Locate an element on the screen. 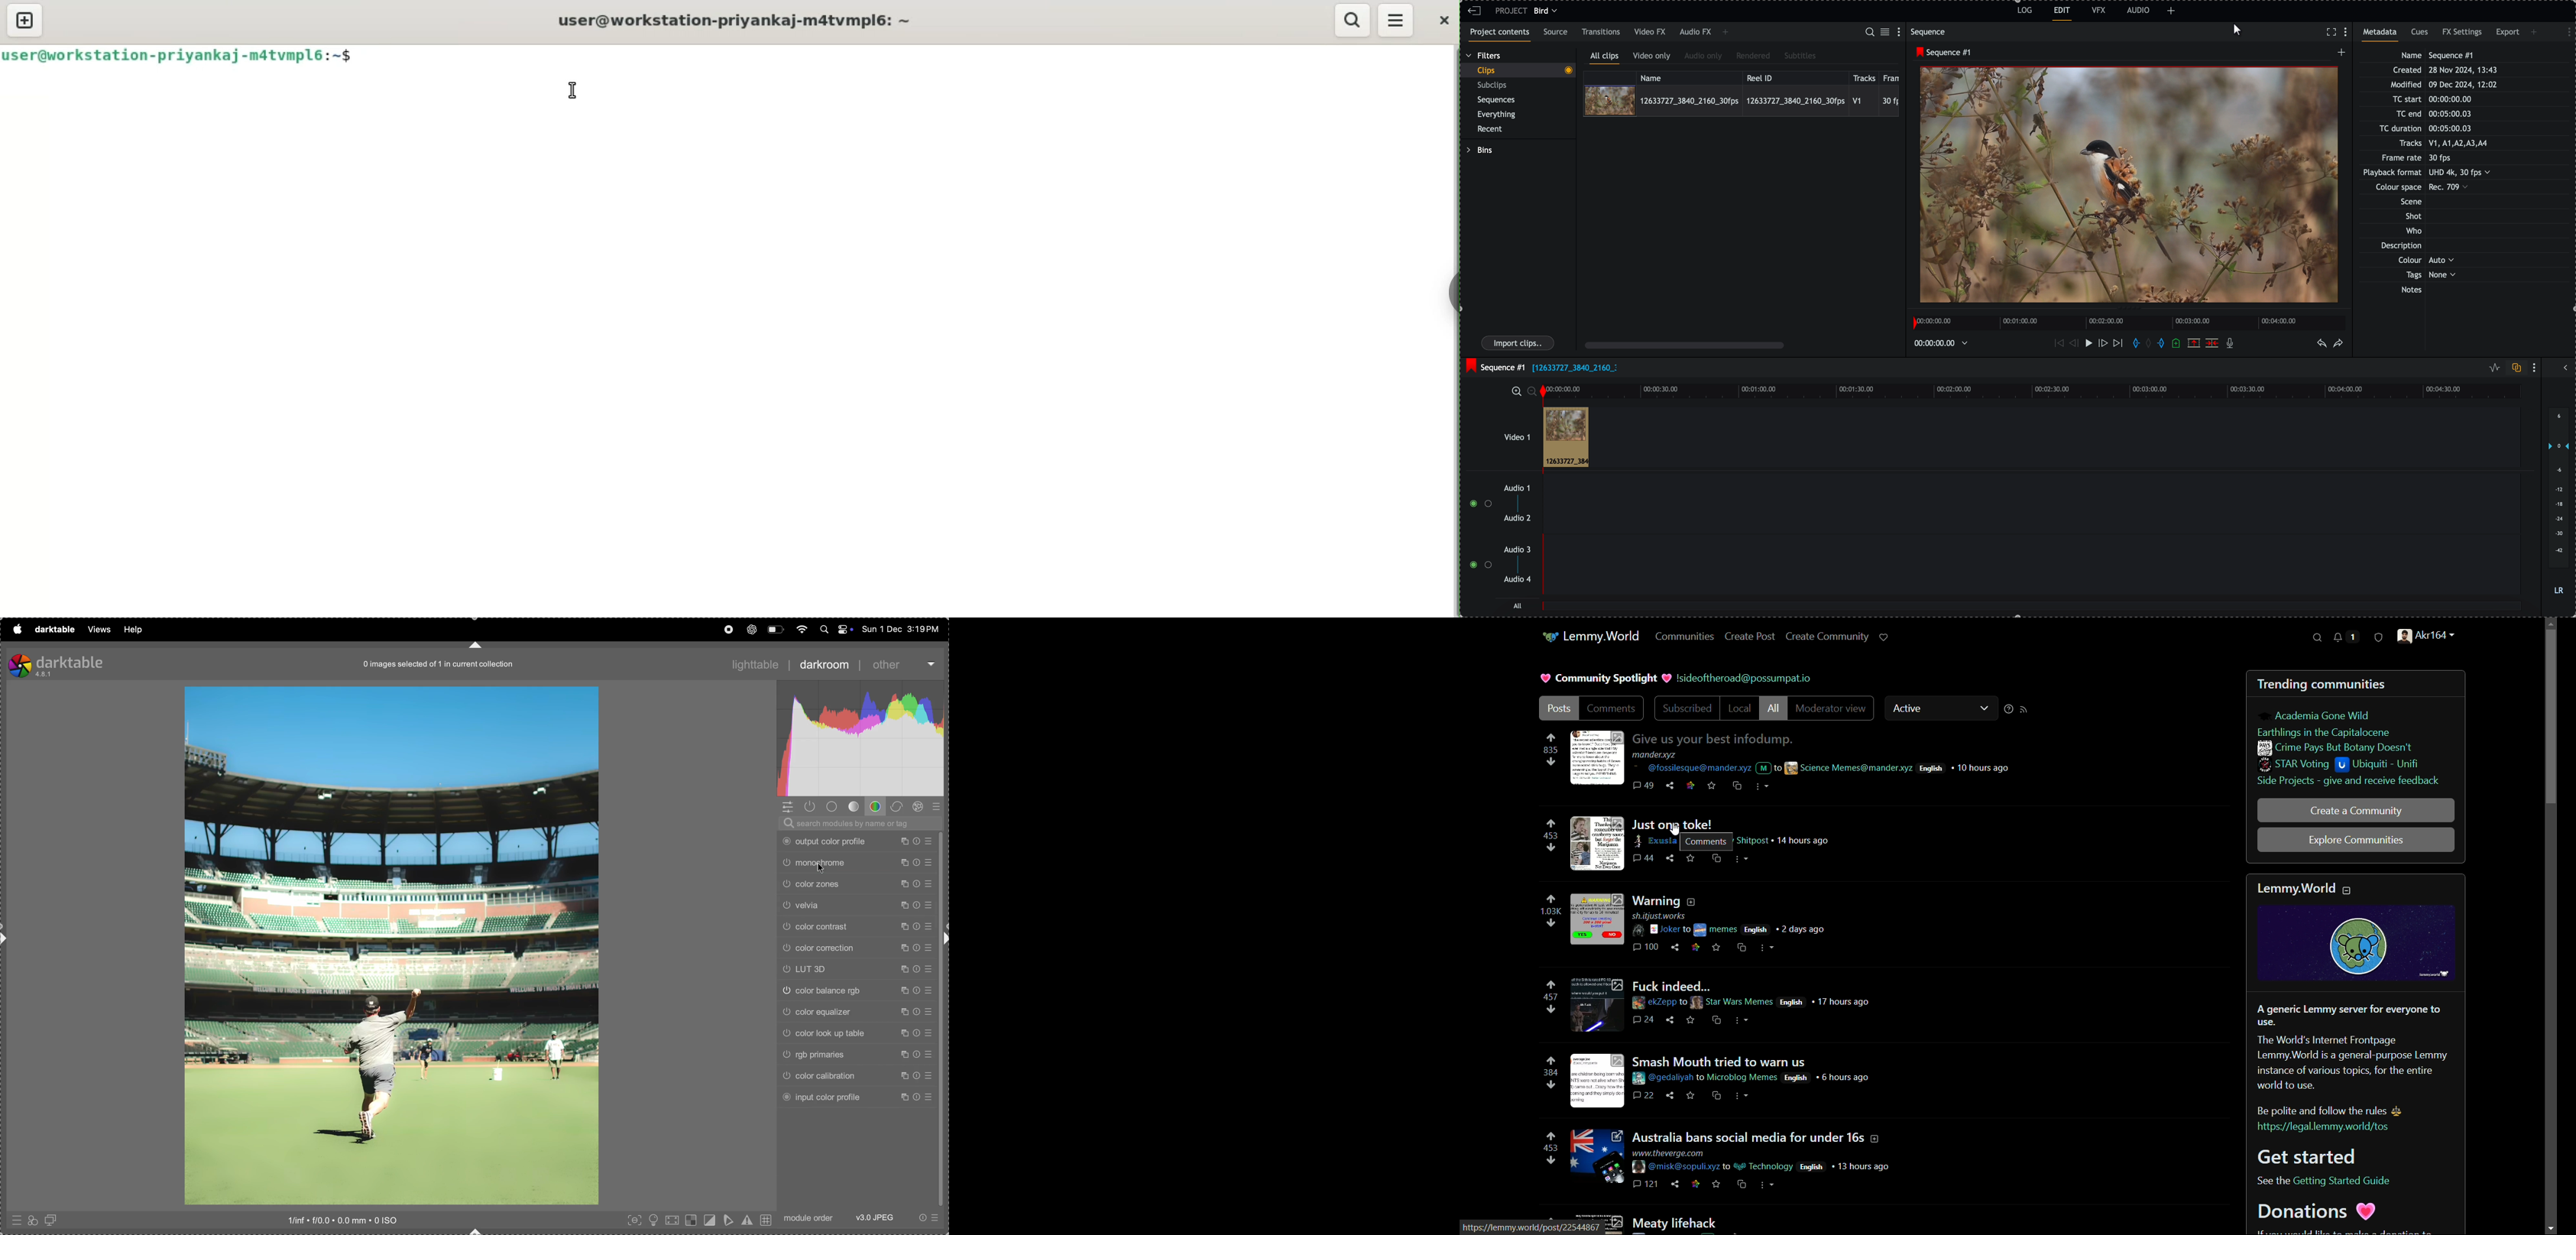 Image resolution: width=2576 pixels, height=1260 pixels. Lemmy.World is located at coordinates (1592, 636).